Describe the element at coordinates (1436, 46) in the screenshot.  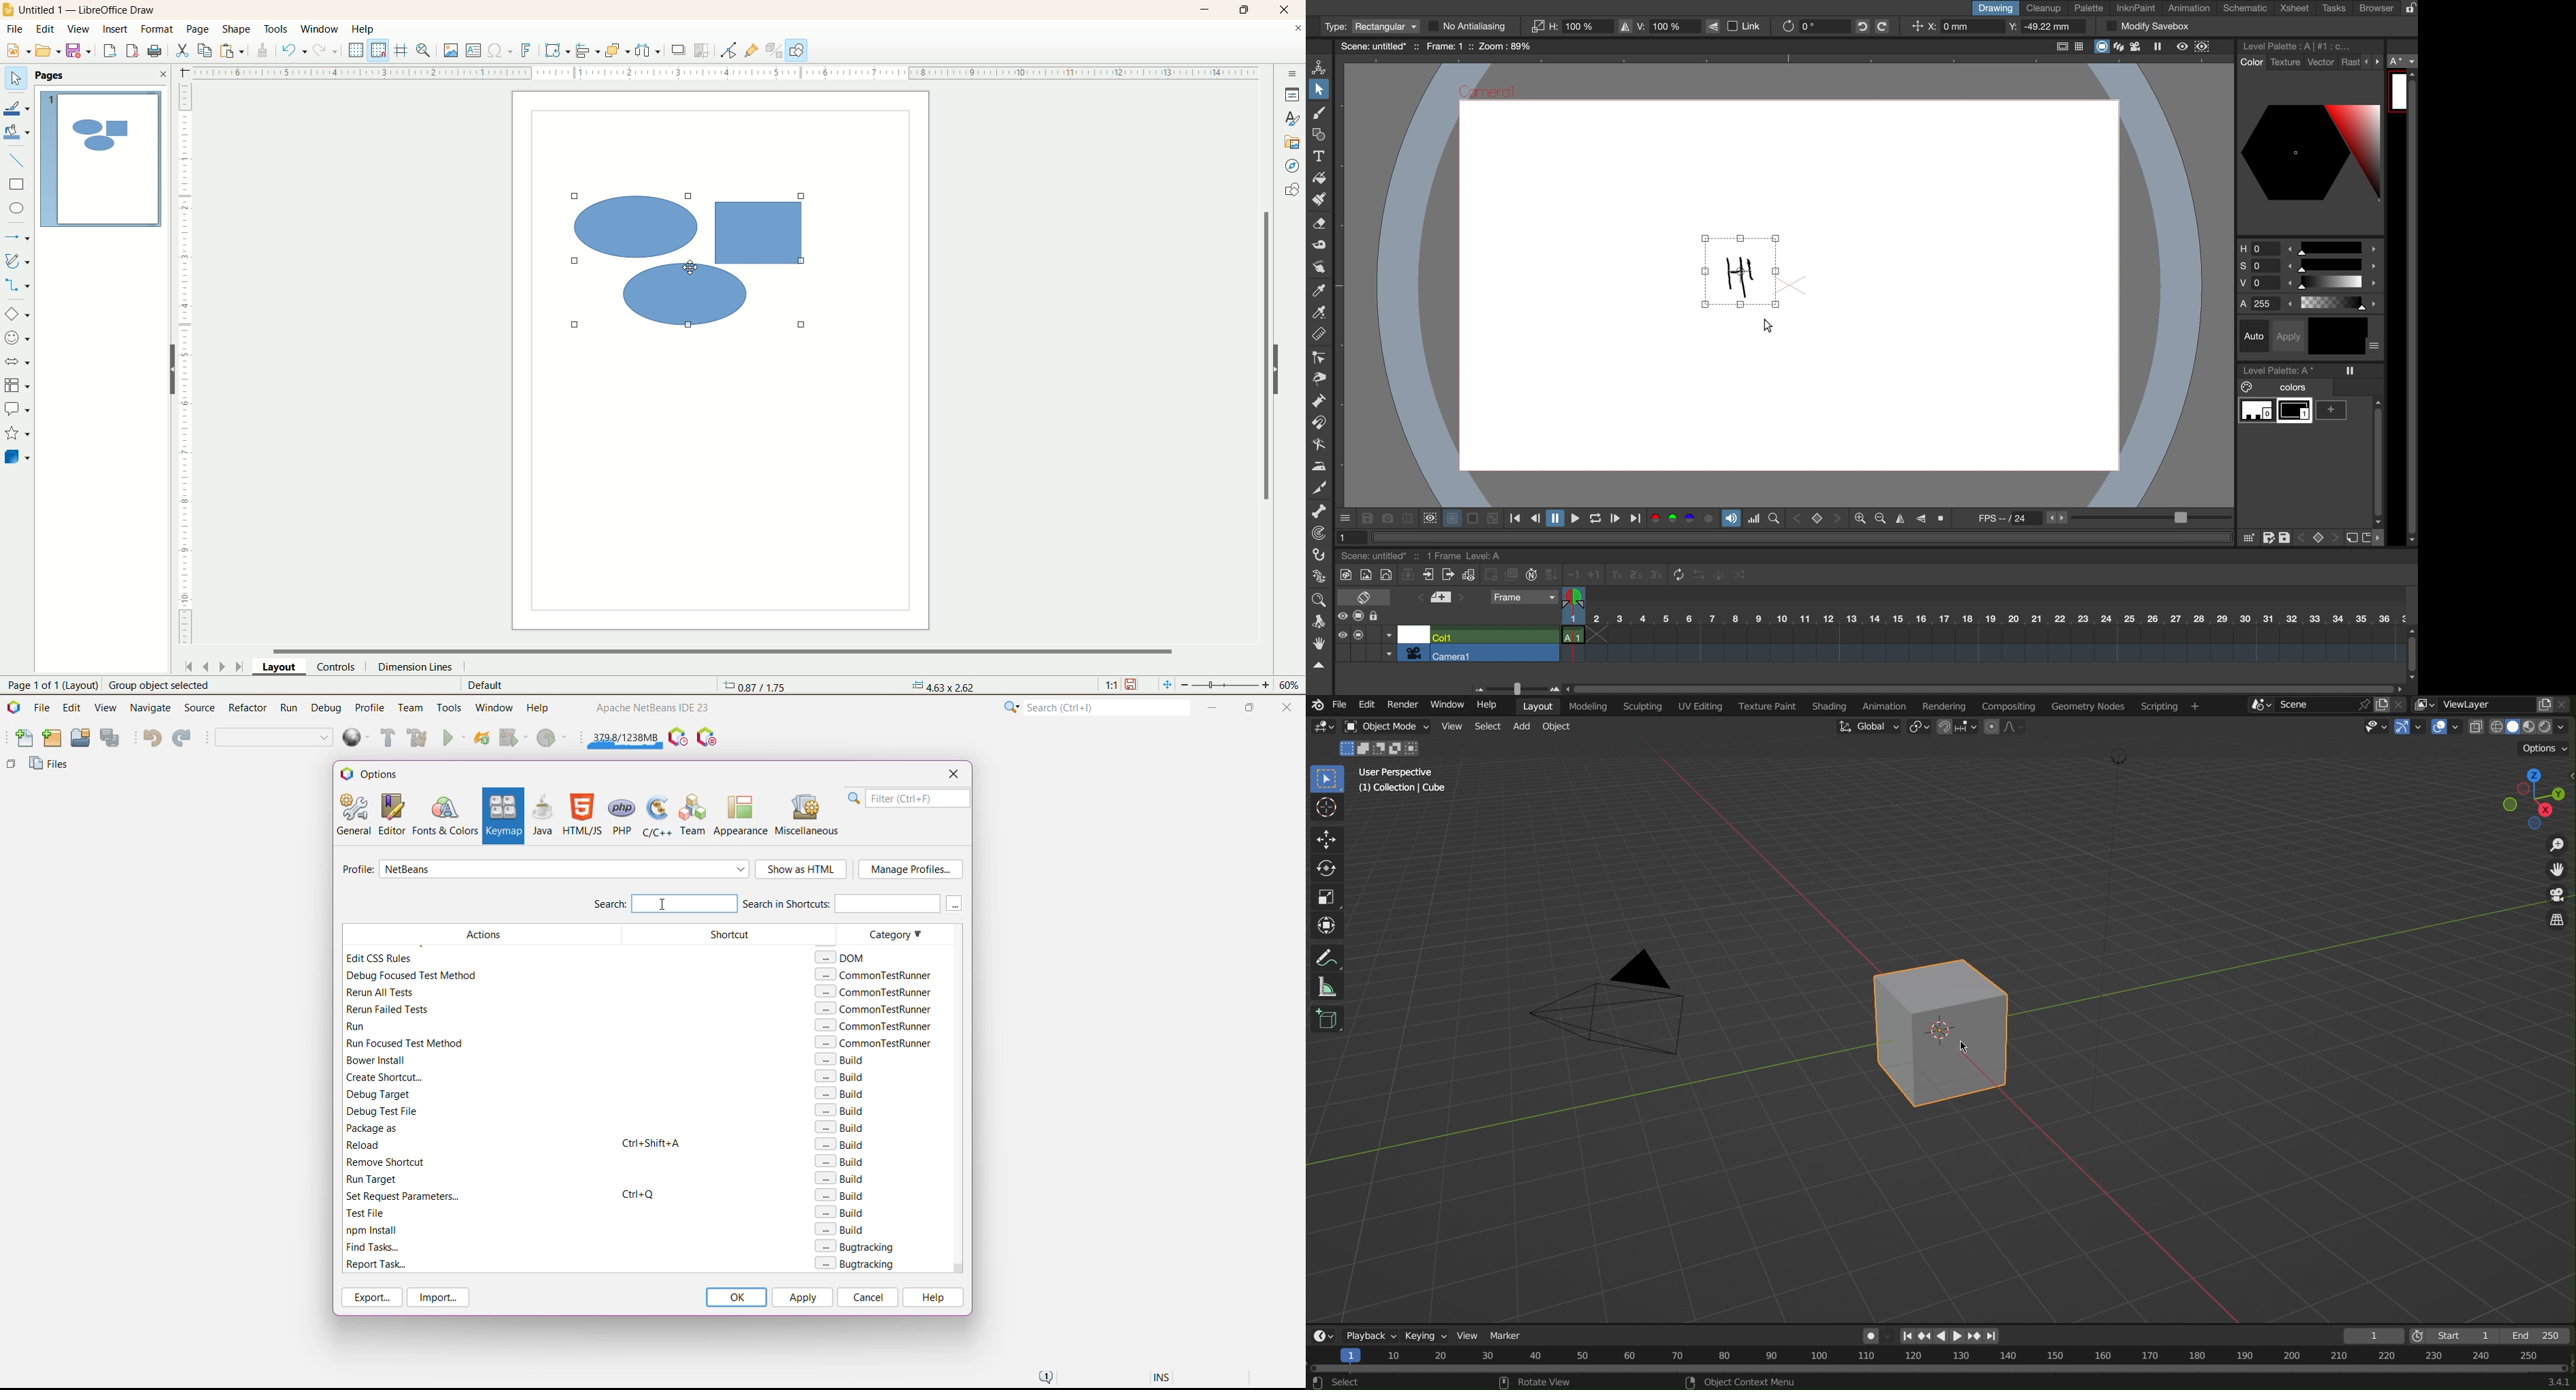
I see `scene name and scene details` at that location.